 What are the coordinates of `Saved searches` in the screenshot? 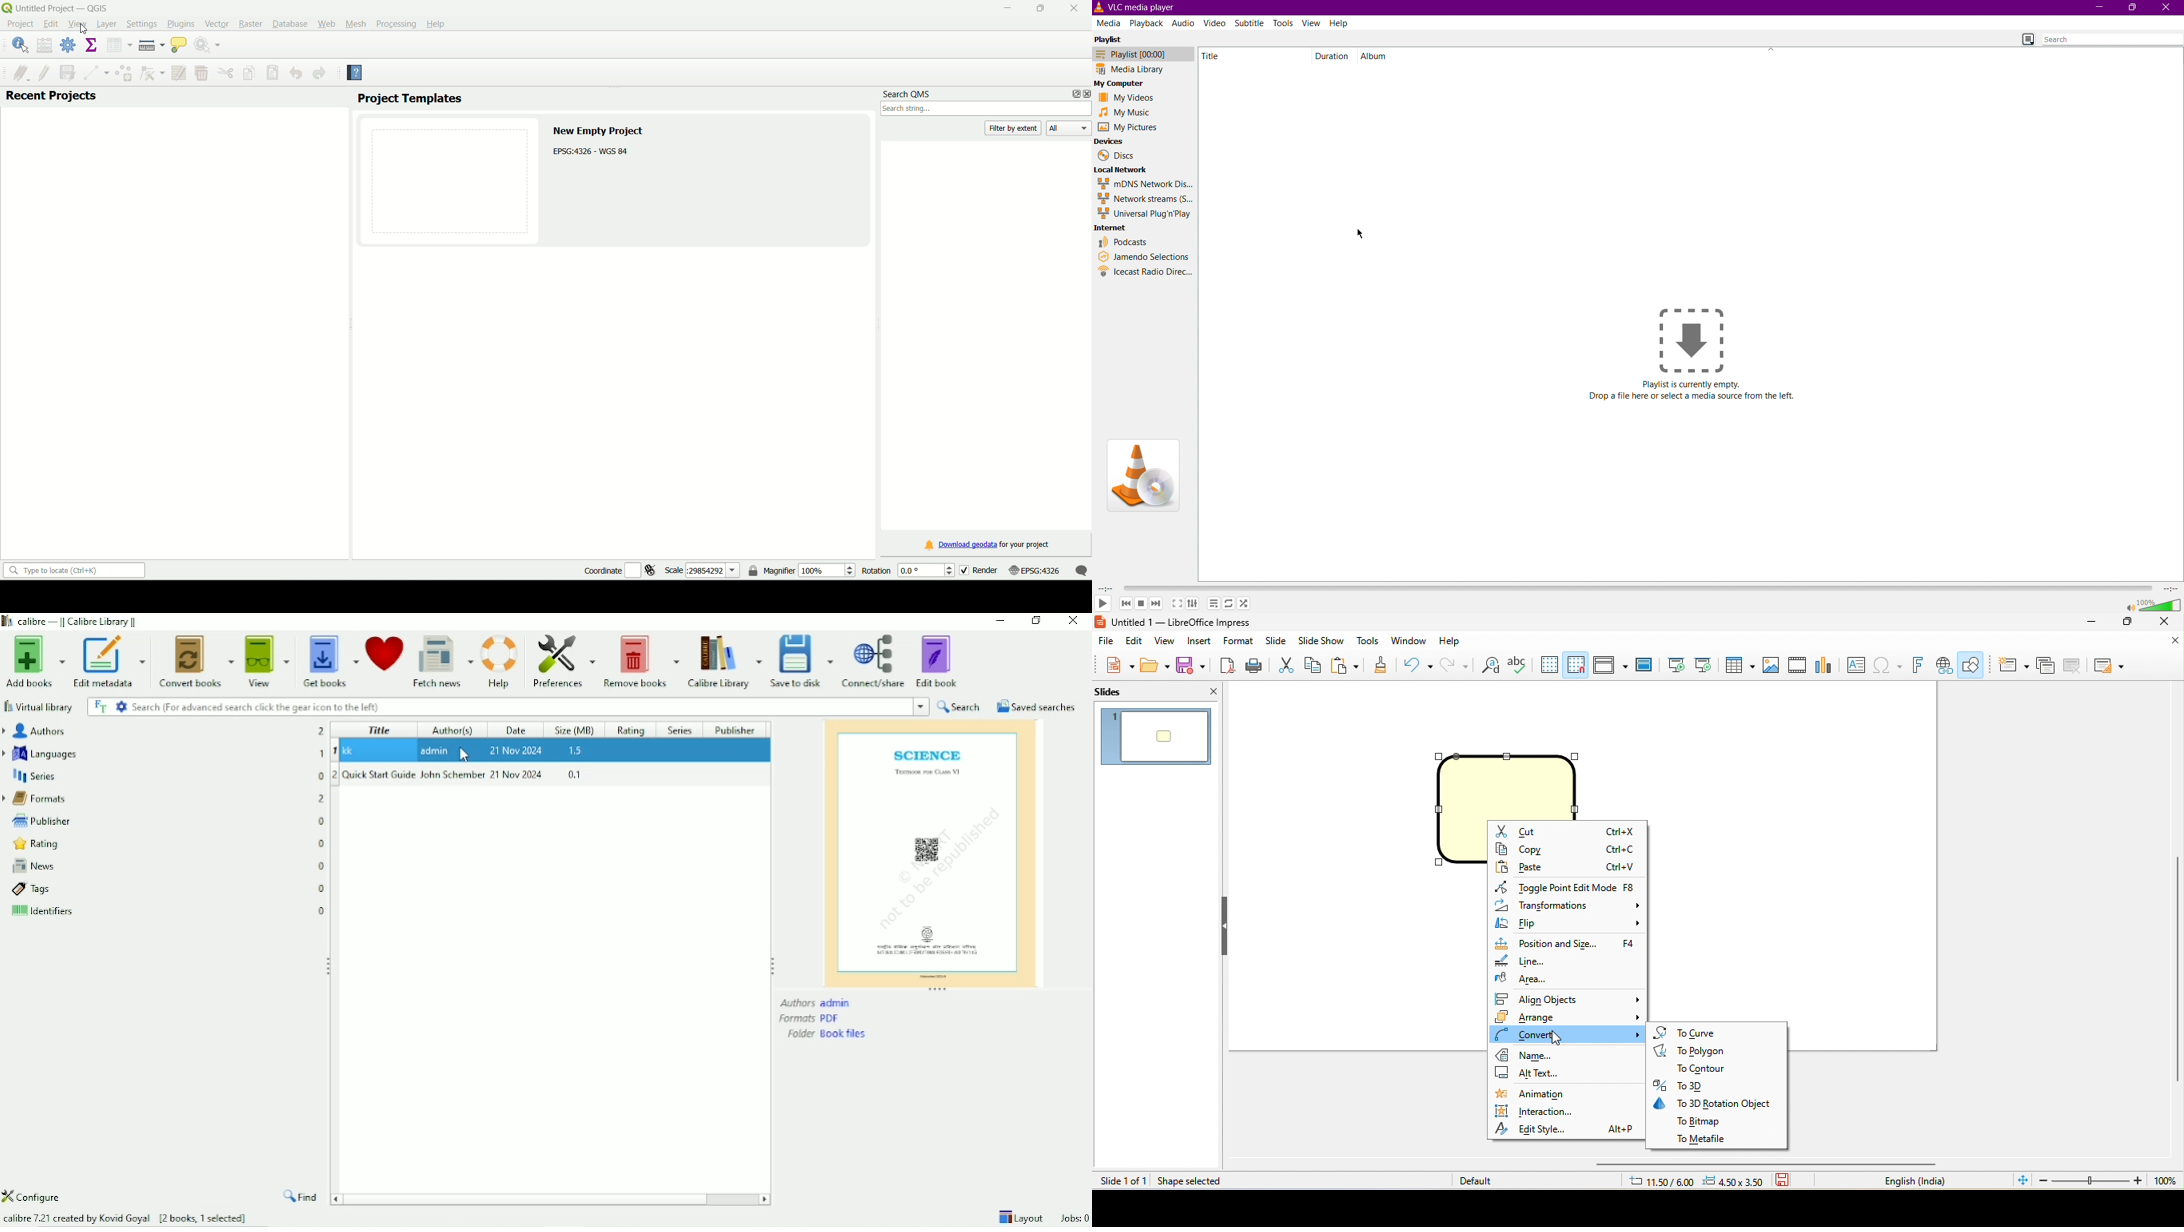 It's located at (1036, 706).